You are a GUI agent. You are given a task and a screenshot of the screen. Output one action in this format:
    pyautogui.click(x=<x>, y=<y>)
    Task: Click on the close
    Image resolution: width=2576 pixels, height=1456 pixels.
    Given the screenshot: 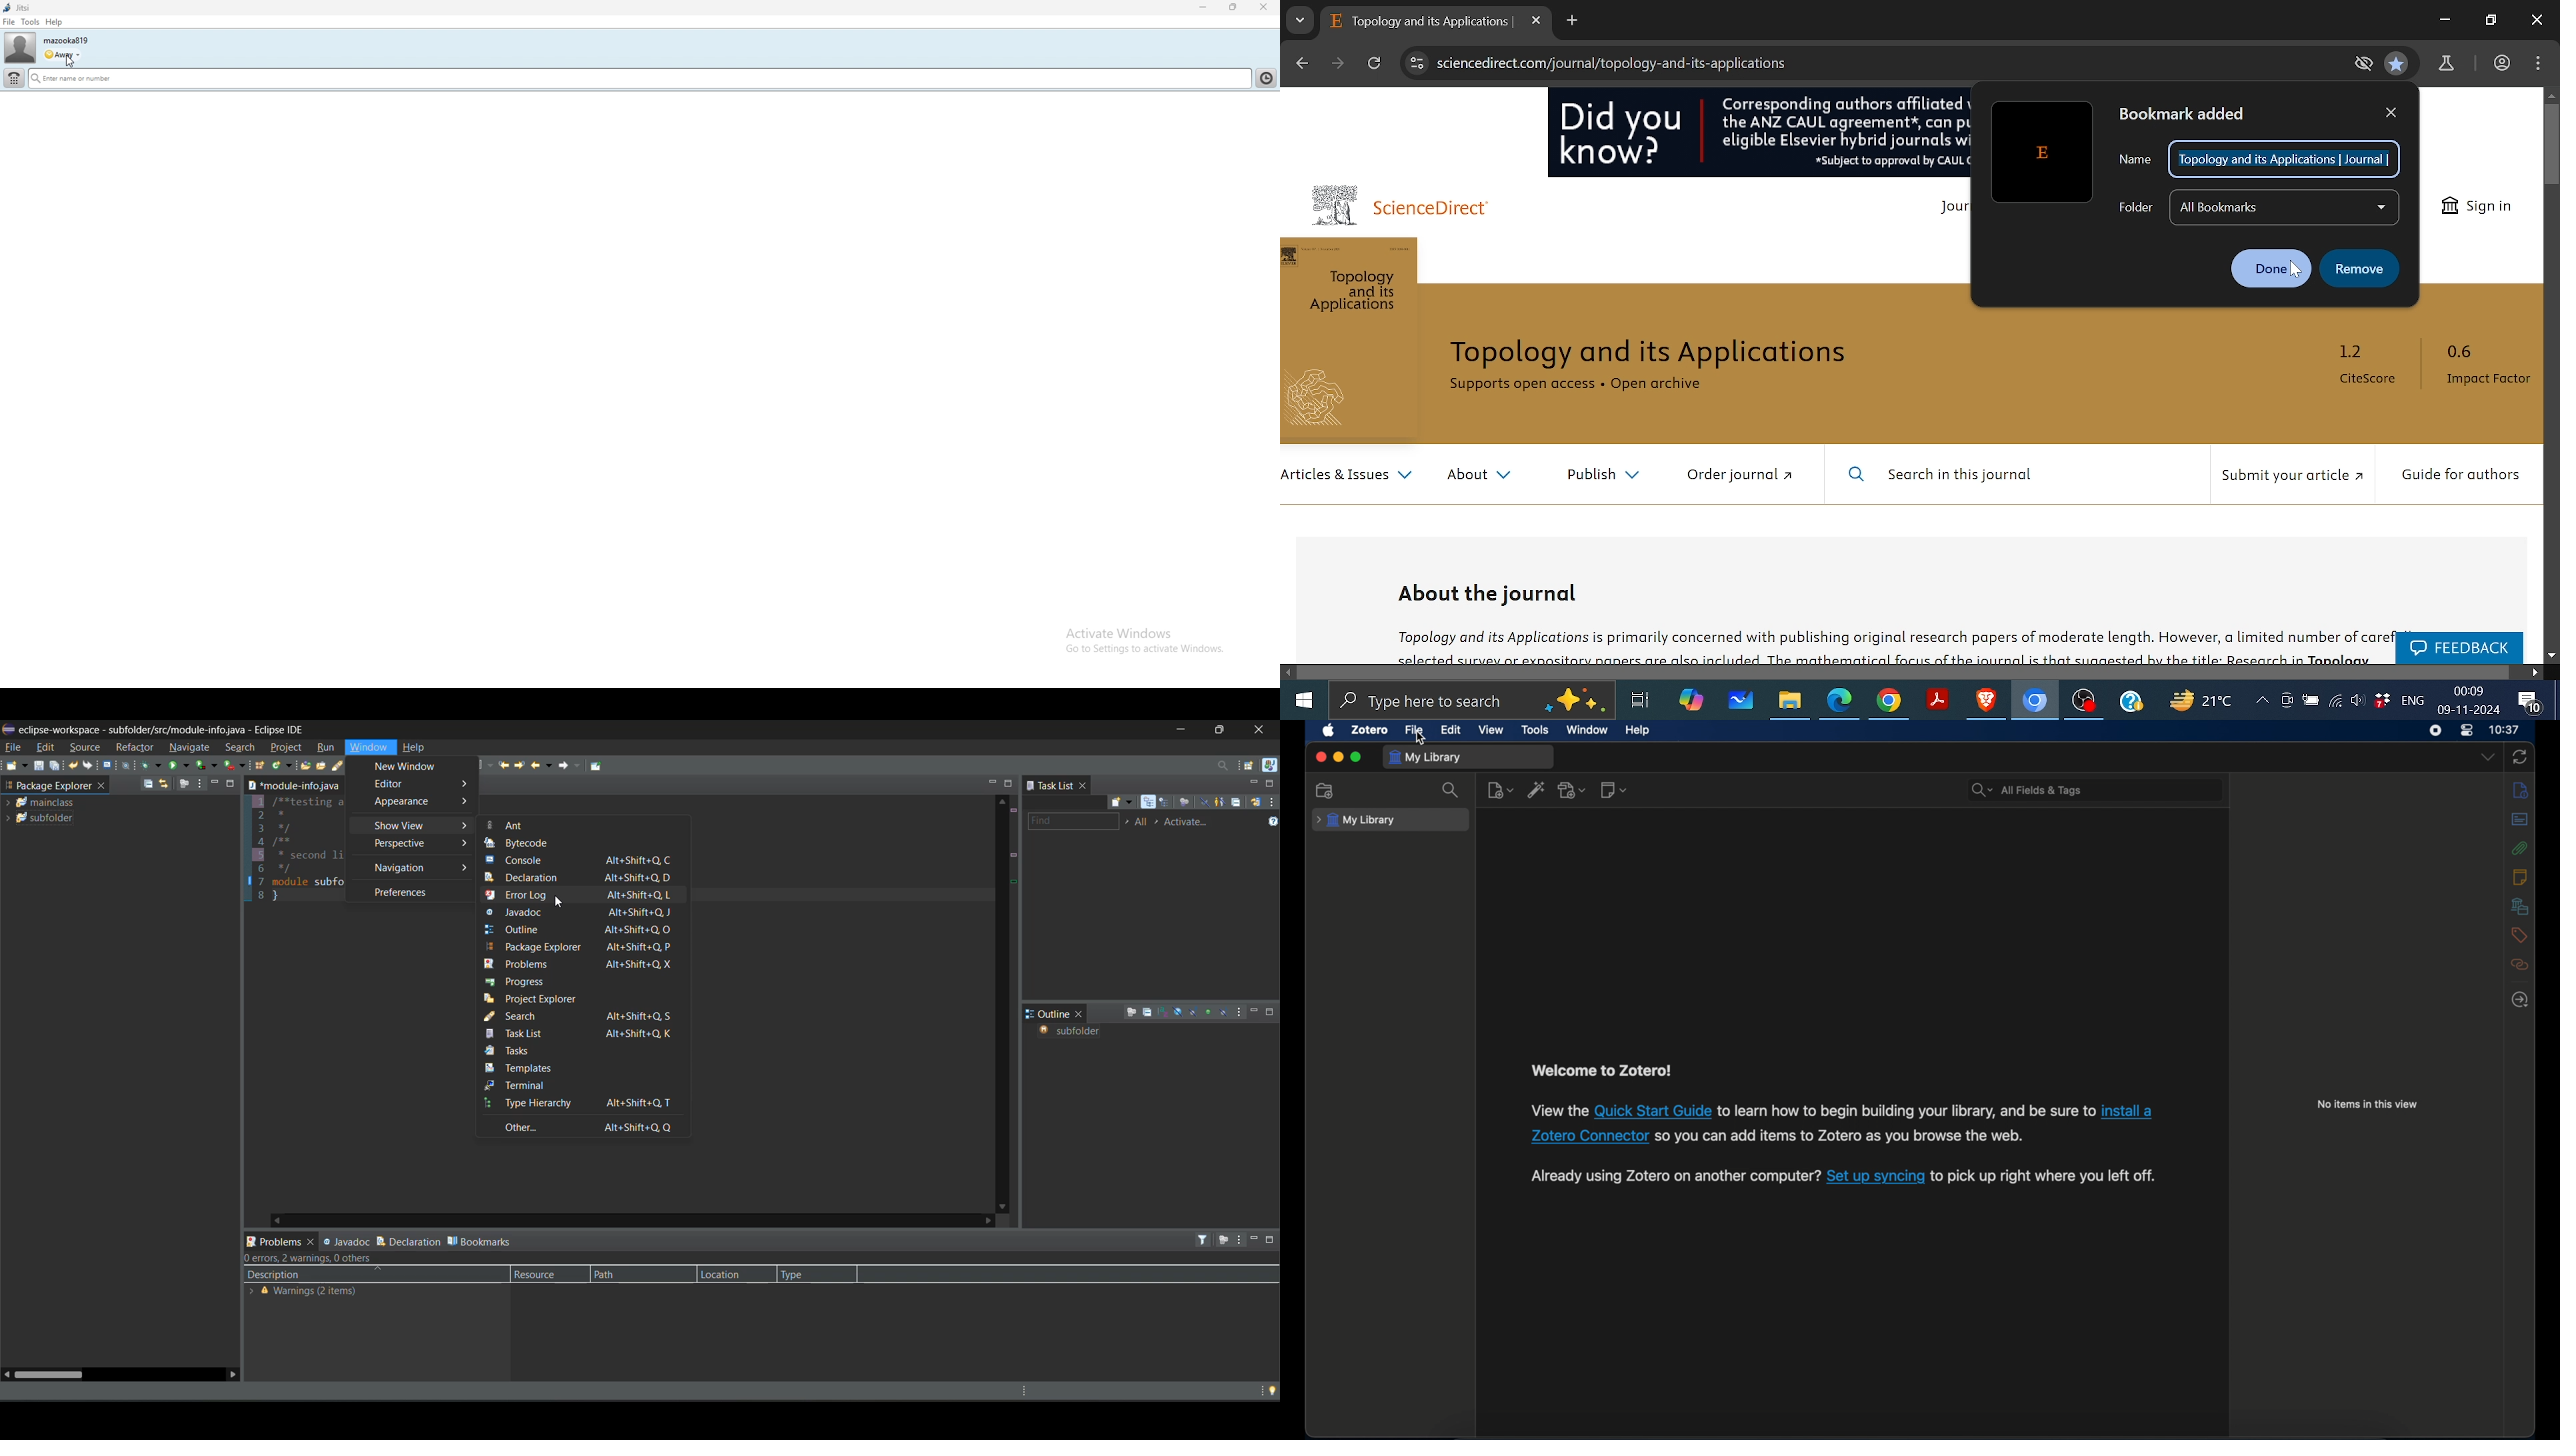 What is the action you would take?
    pyautogui.click(x=103, y=787)
    